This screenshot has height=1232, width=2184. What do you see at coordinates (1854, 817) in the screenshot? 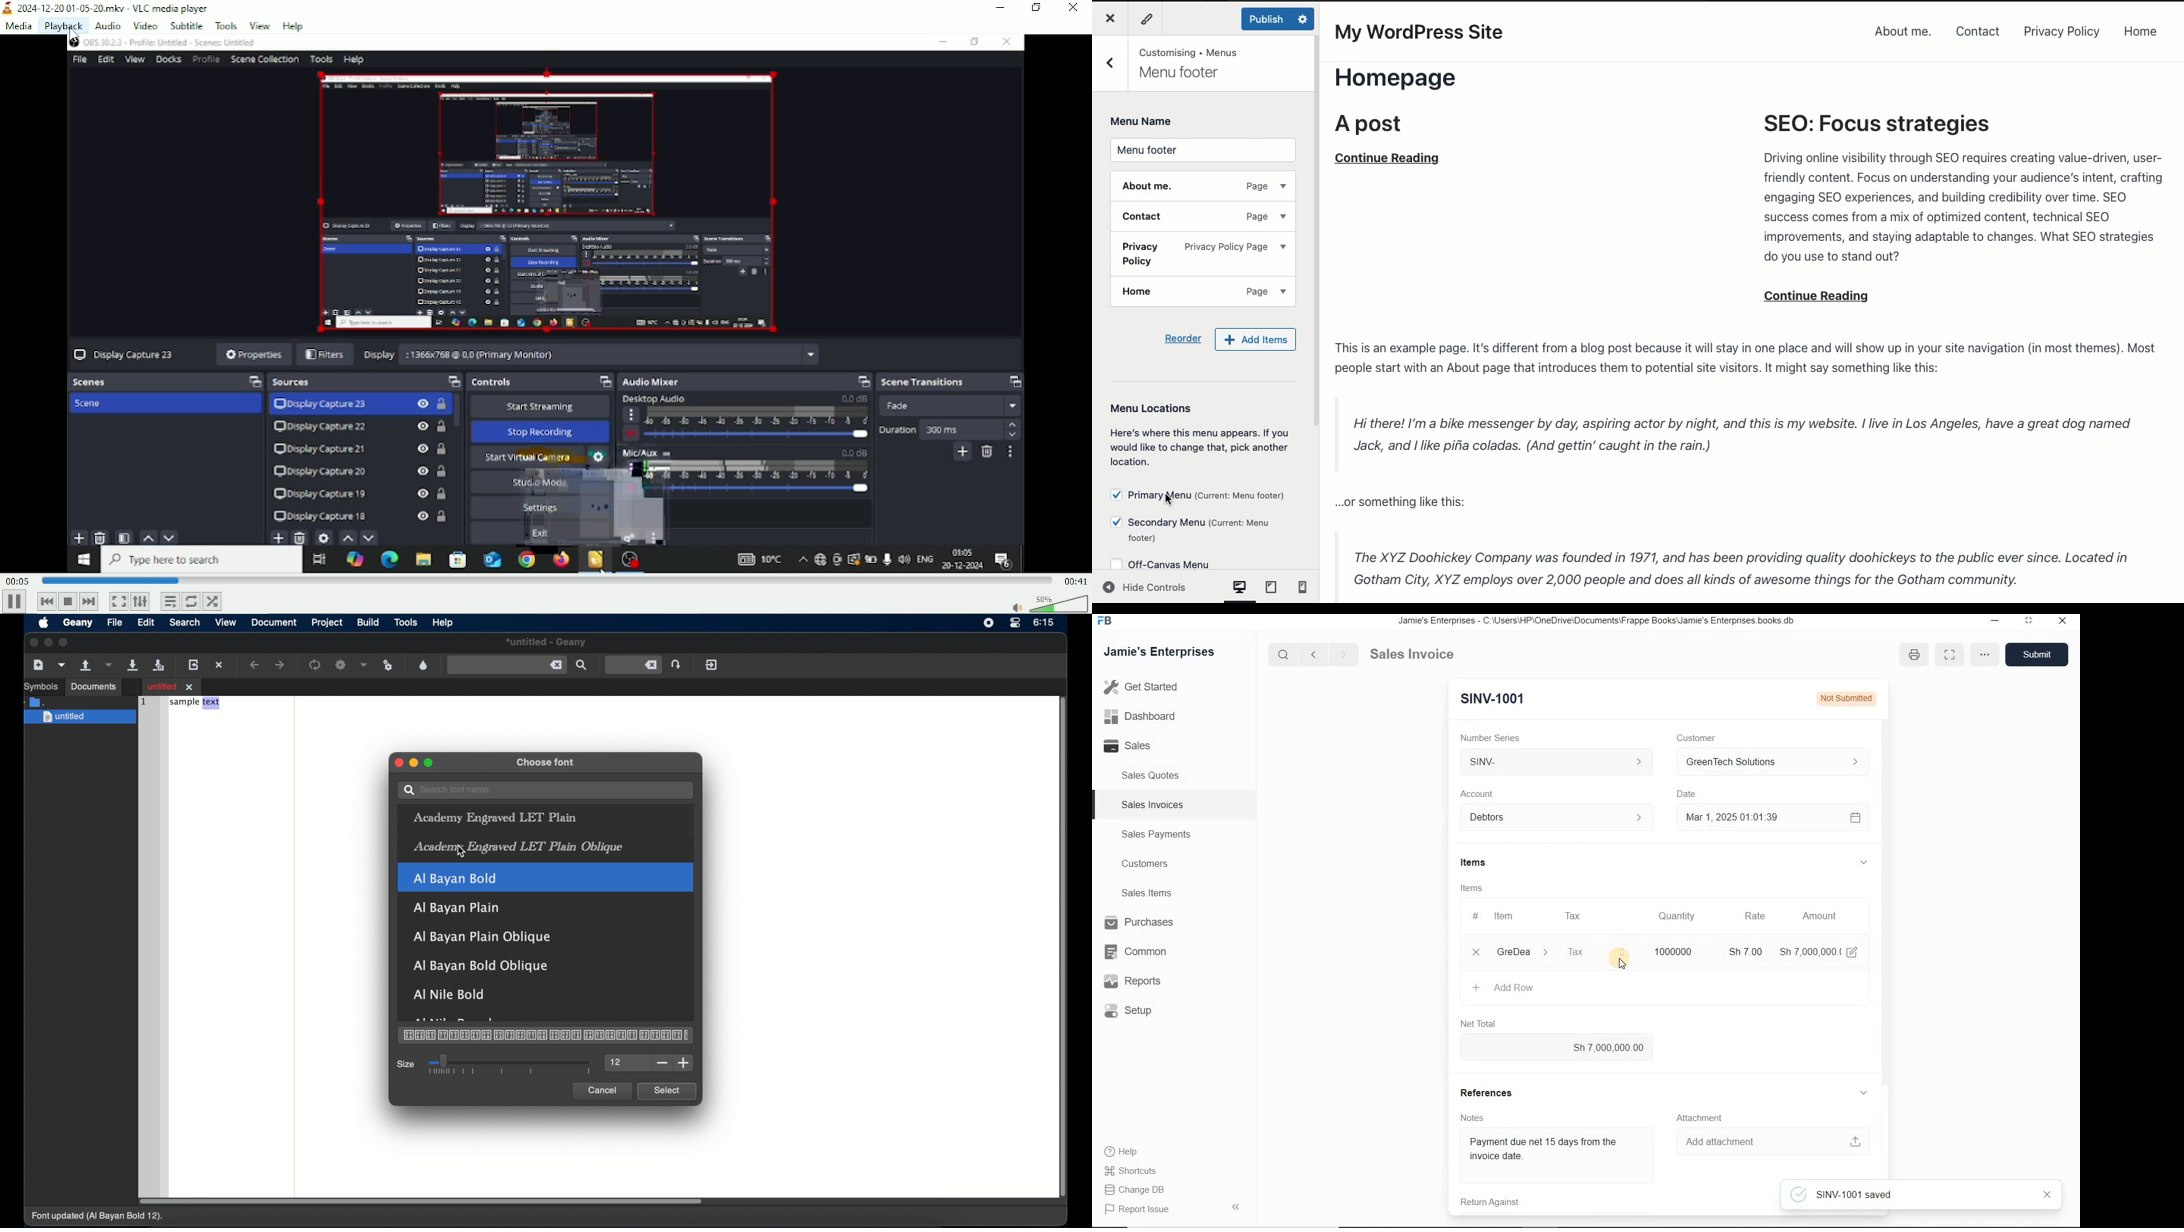
I see `calender` at bounding box center [1854, 817].